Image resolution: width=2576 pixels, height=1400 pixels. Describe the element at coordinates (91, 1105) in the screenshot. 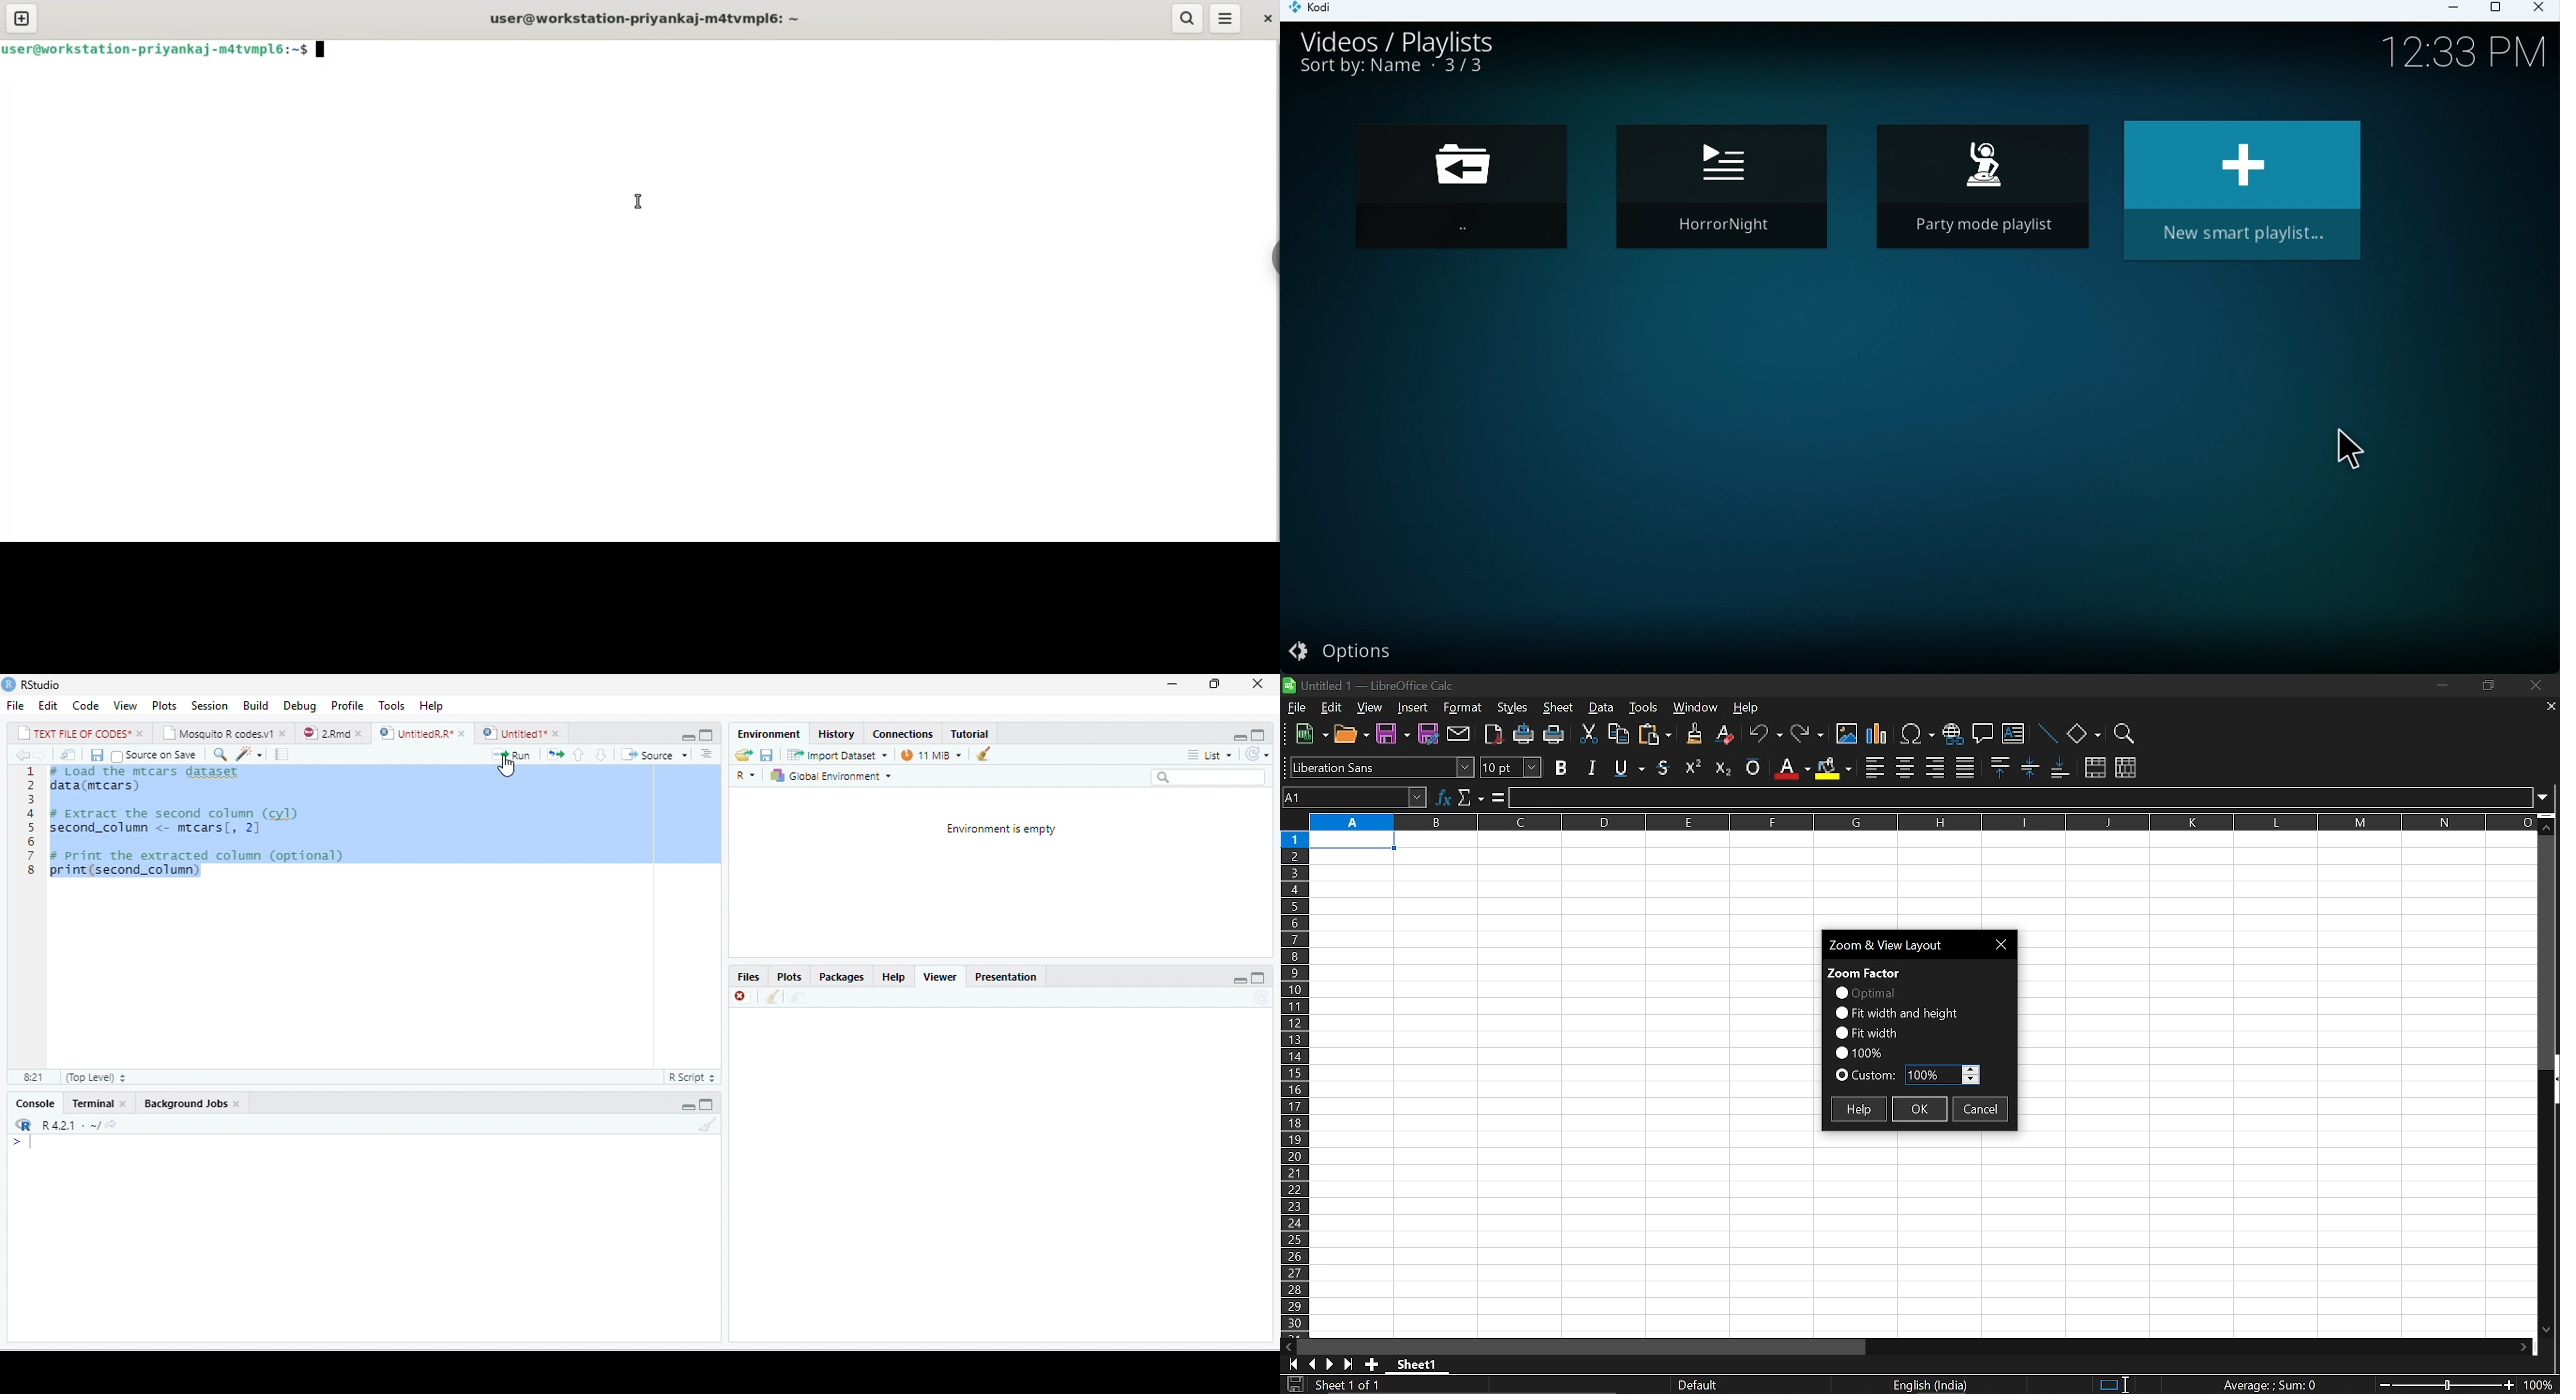

I see `Terminal` at that location.